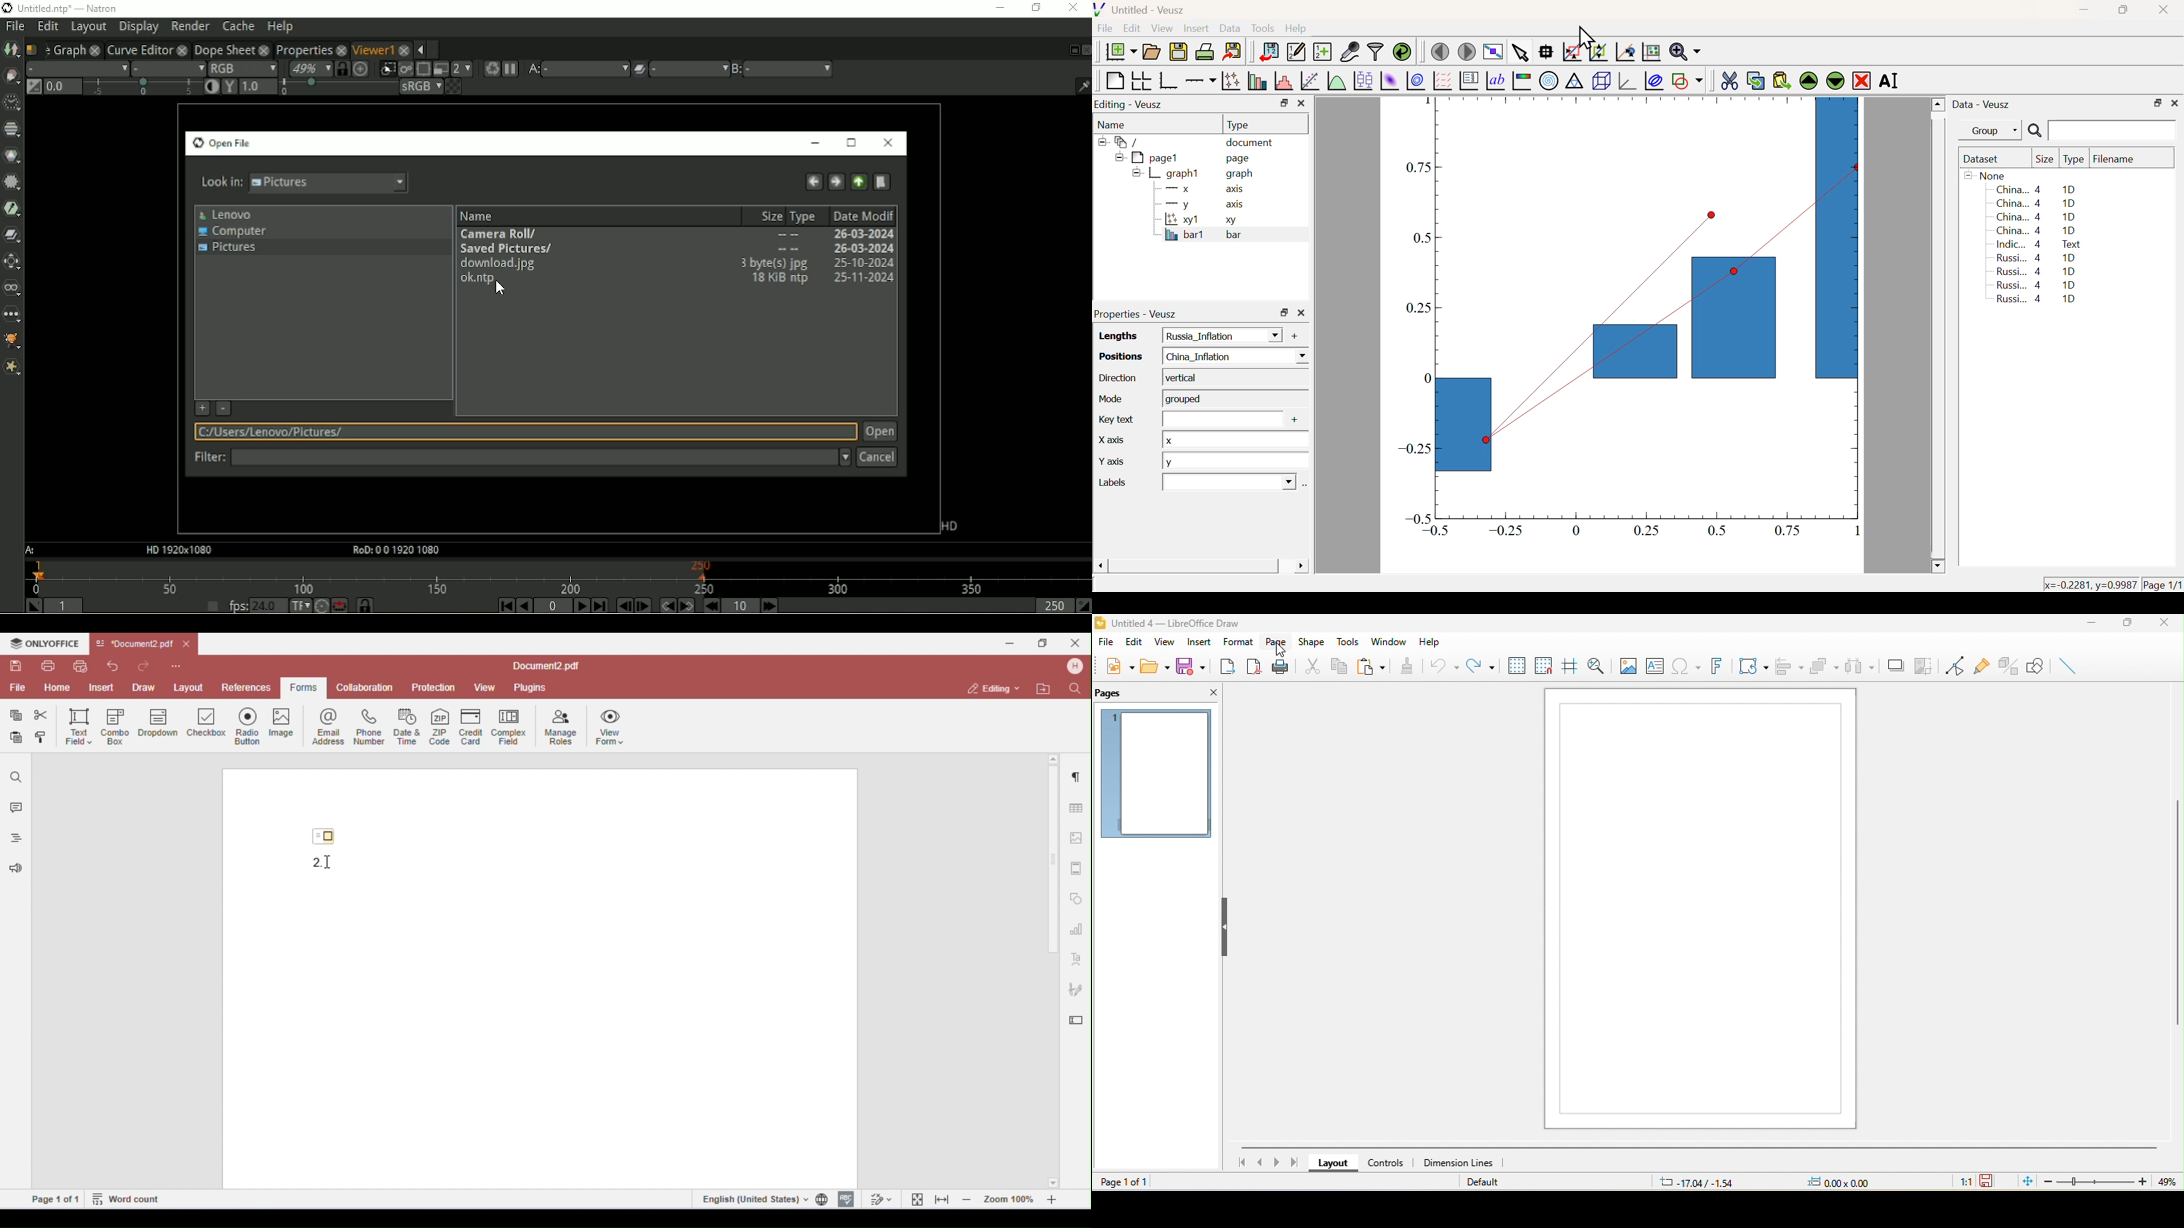 The image size is (2184, 1232). Describe the element at coordinates (1923, 664) in the screenshot. I see `copy image` at that location.